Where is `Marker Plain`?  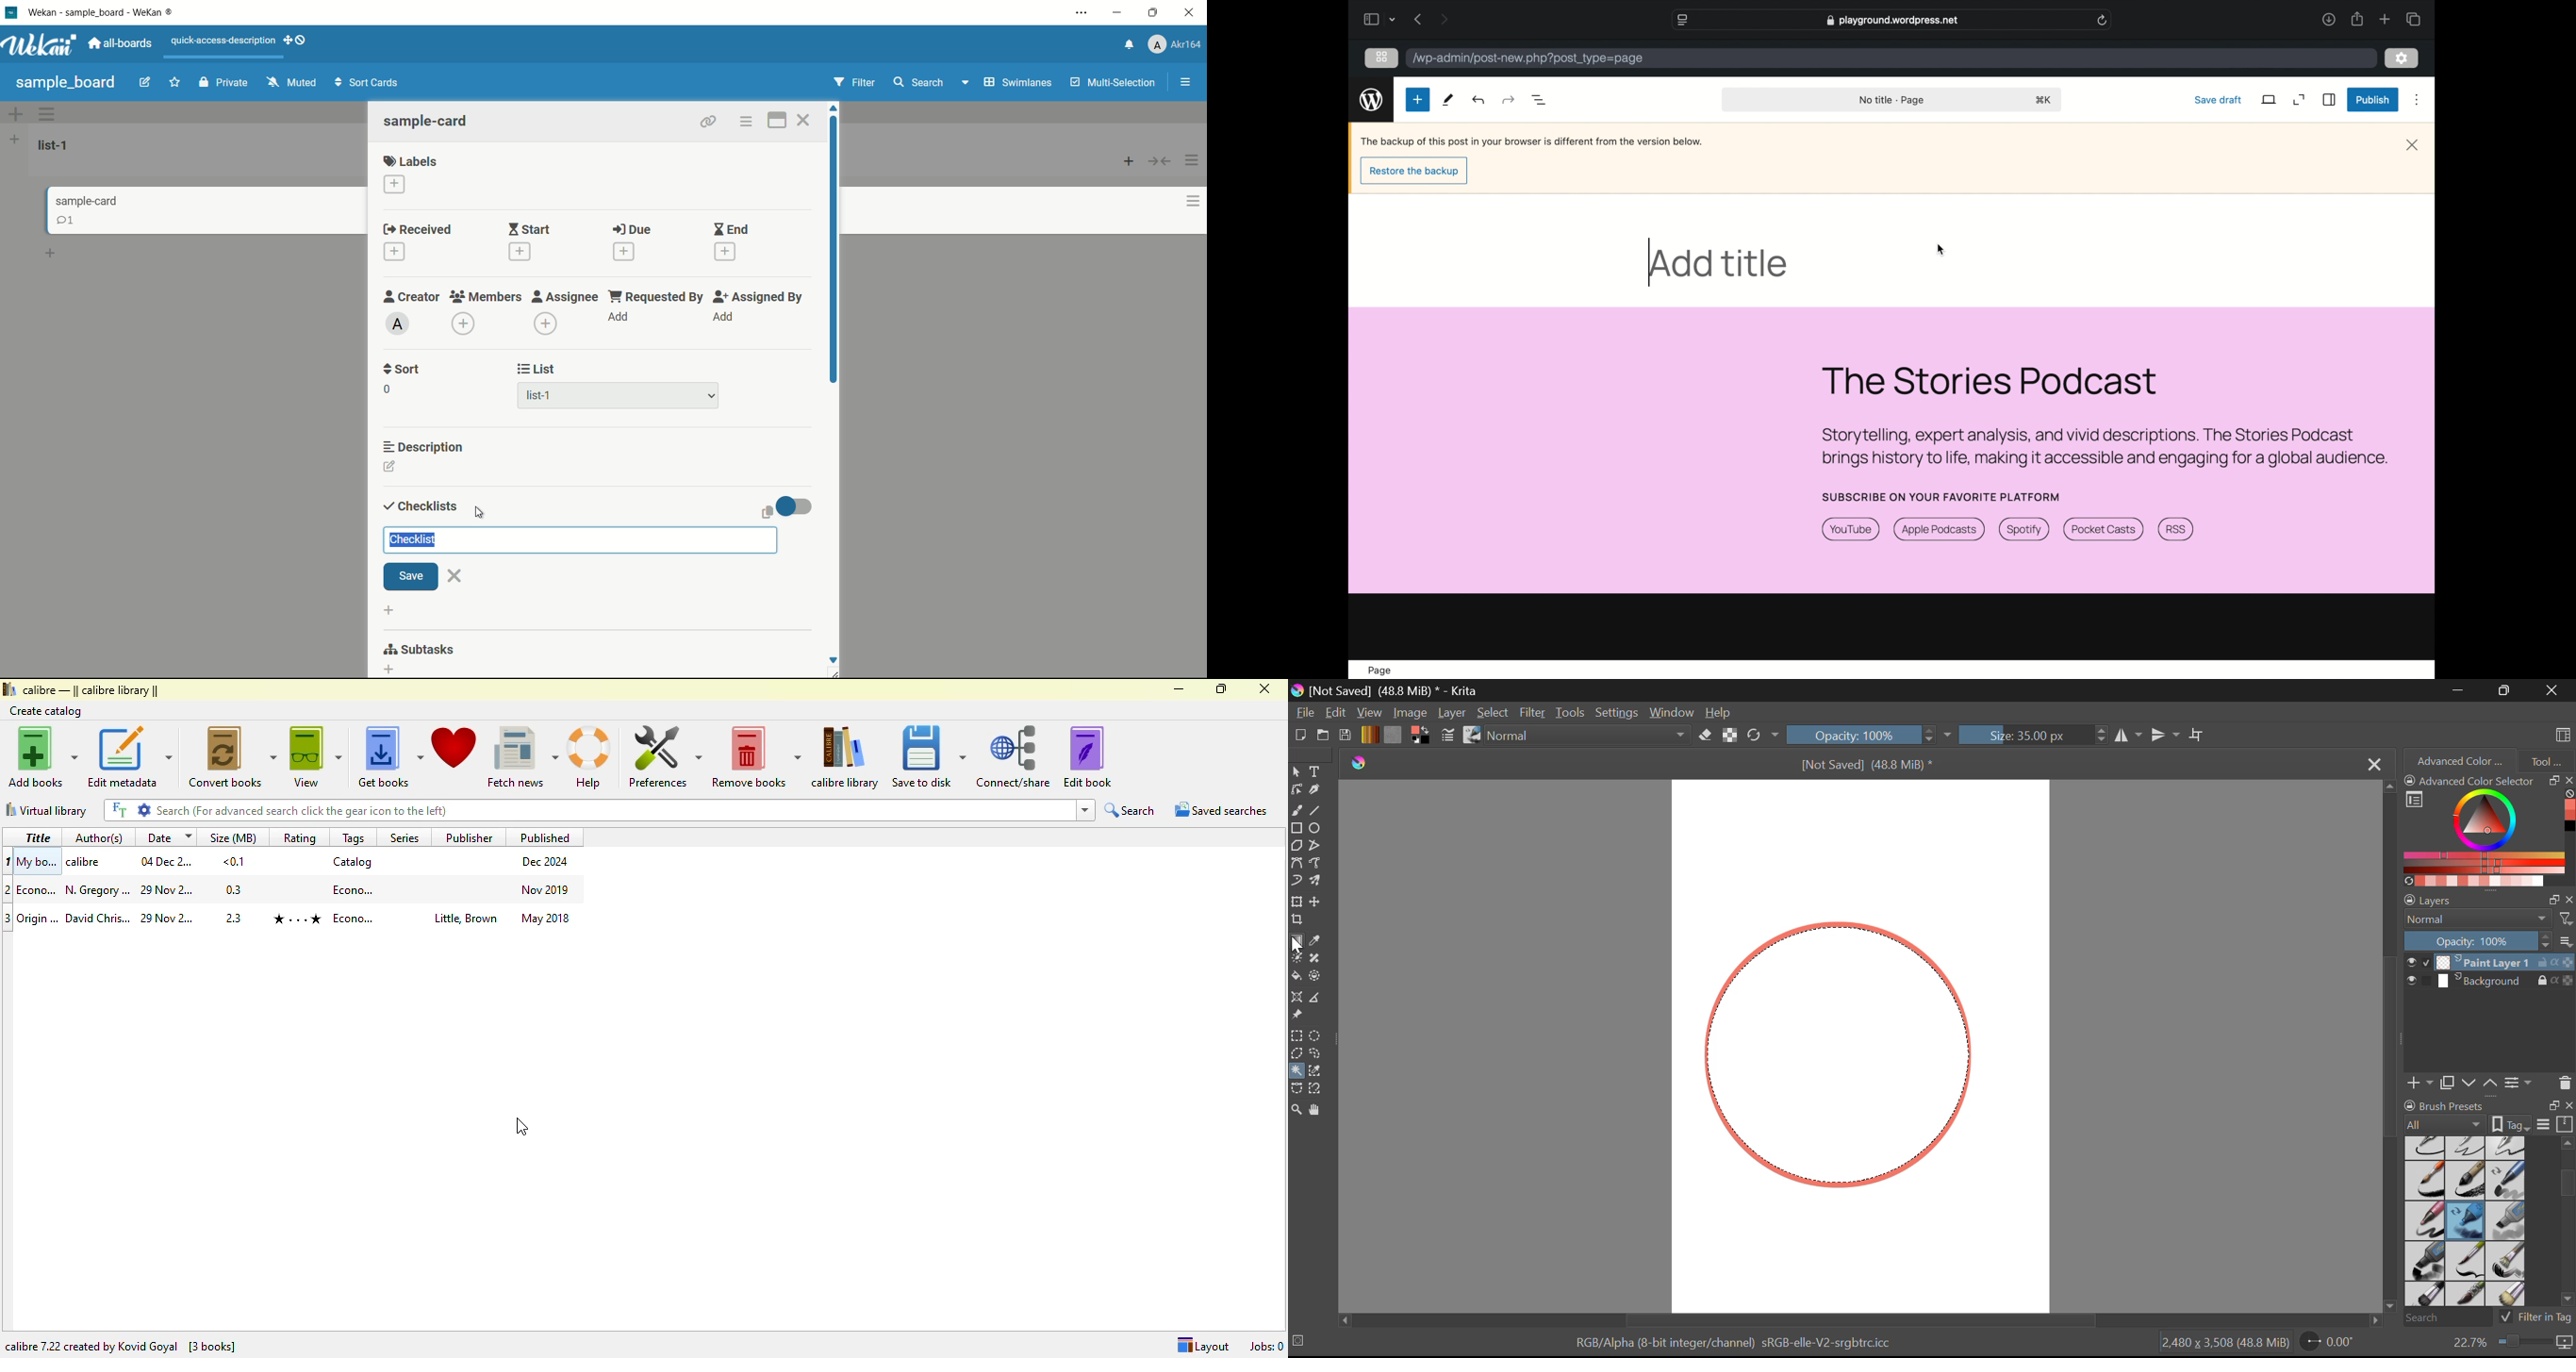
Marker Plain is located at coordinates (2424, 1262).